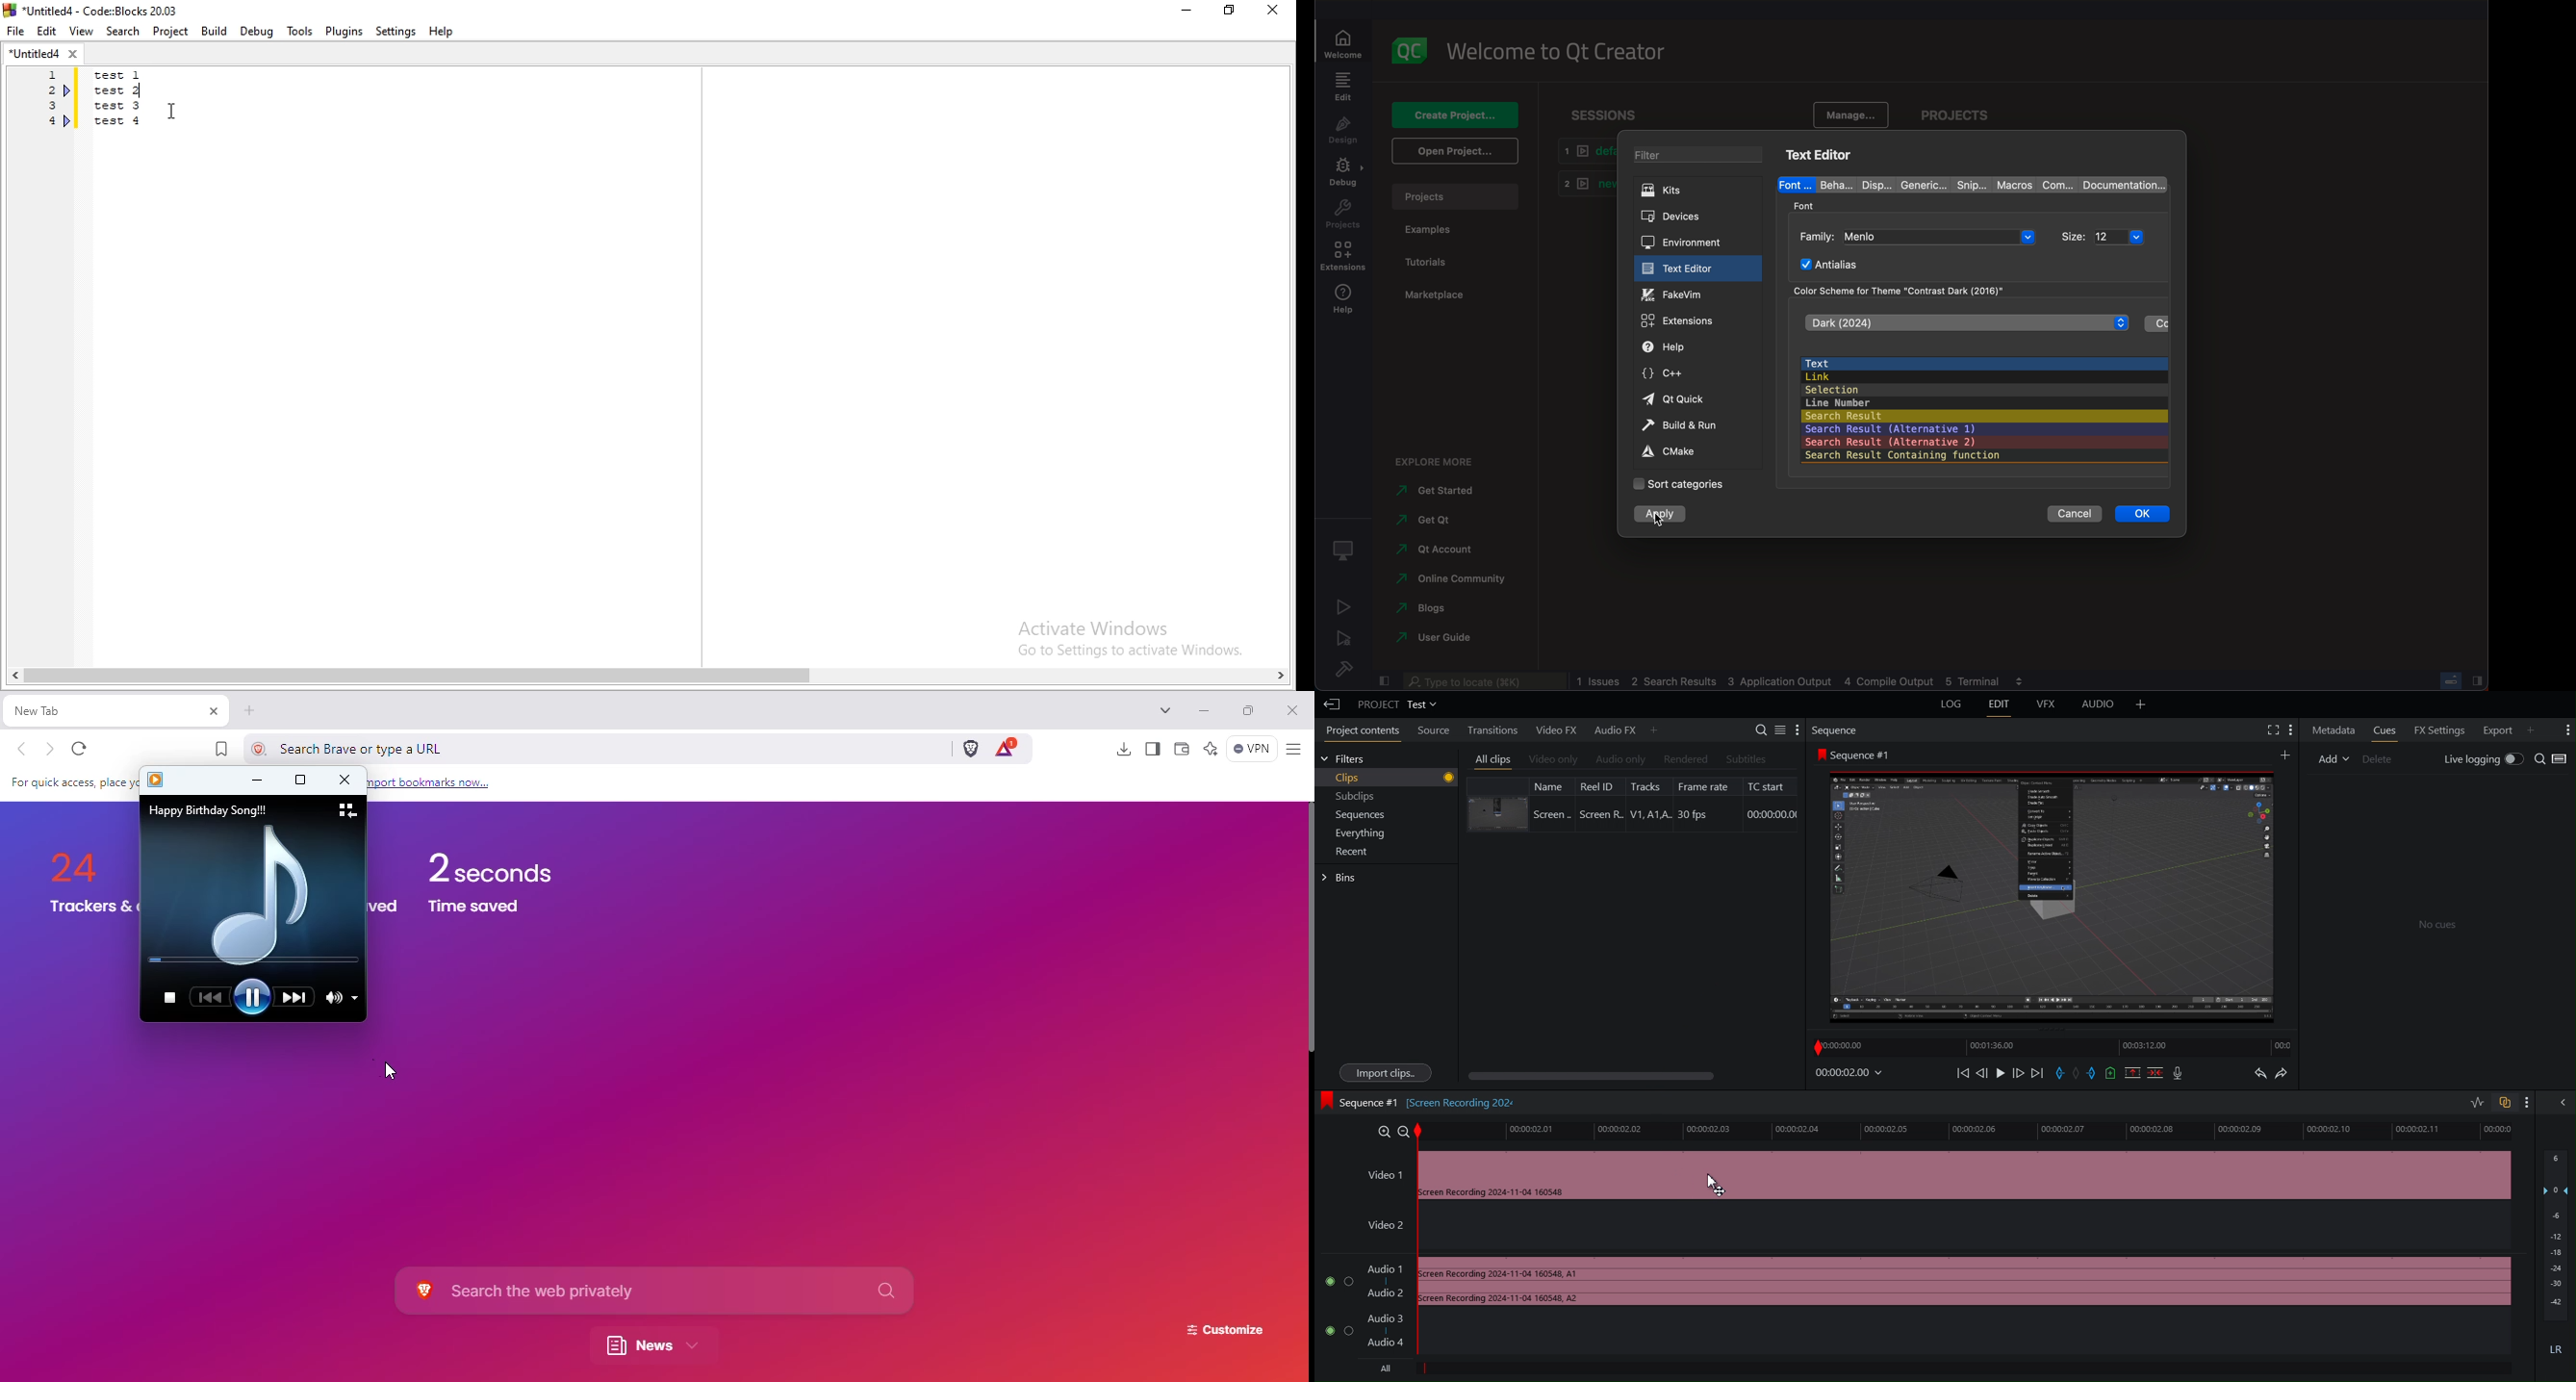  I want to click on Undo, so click(2260, 1074).